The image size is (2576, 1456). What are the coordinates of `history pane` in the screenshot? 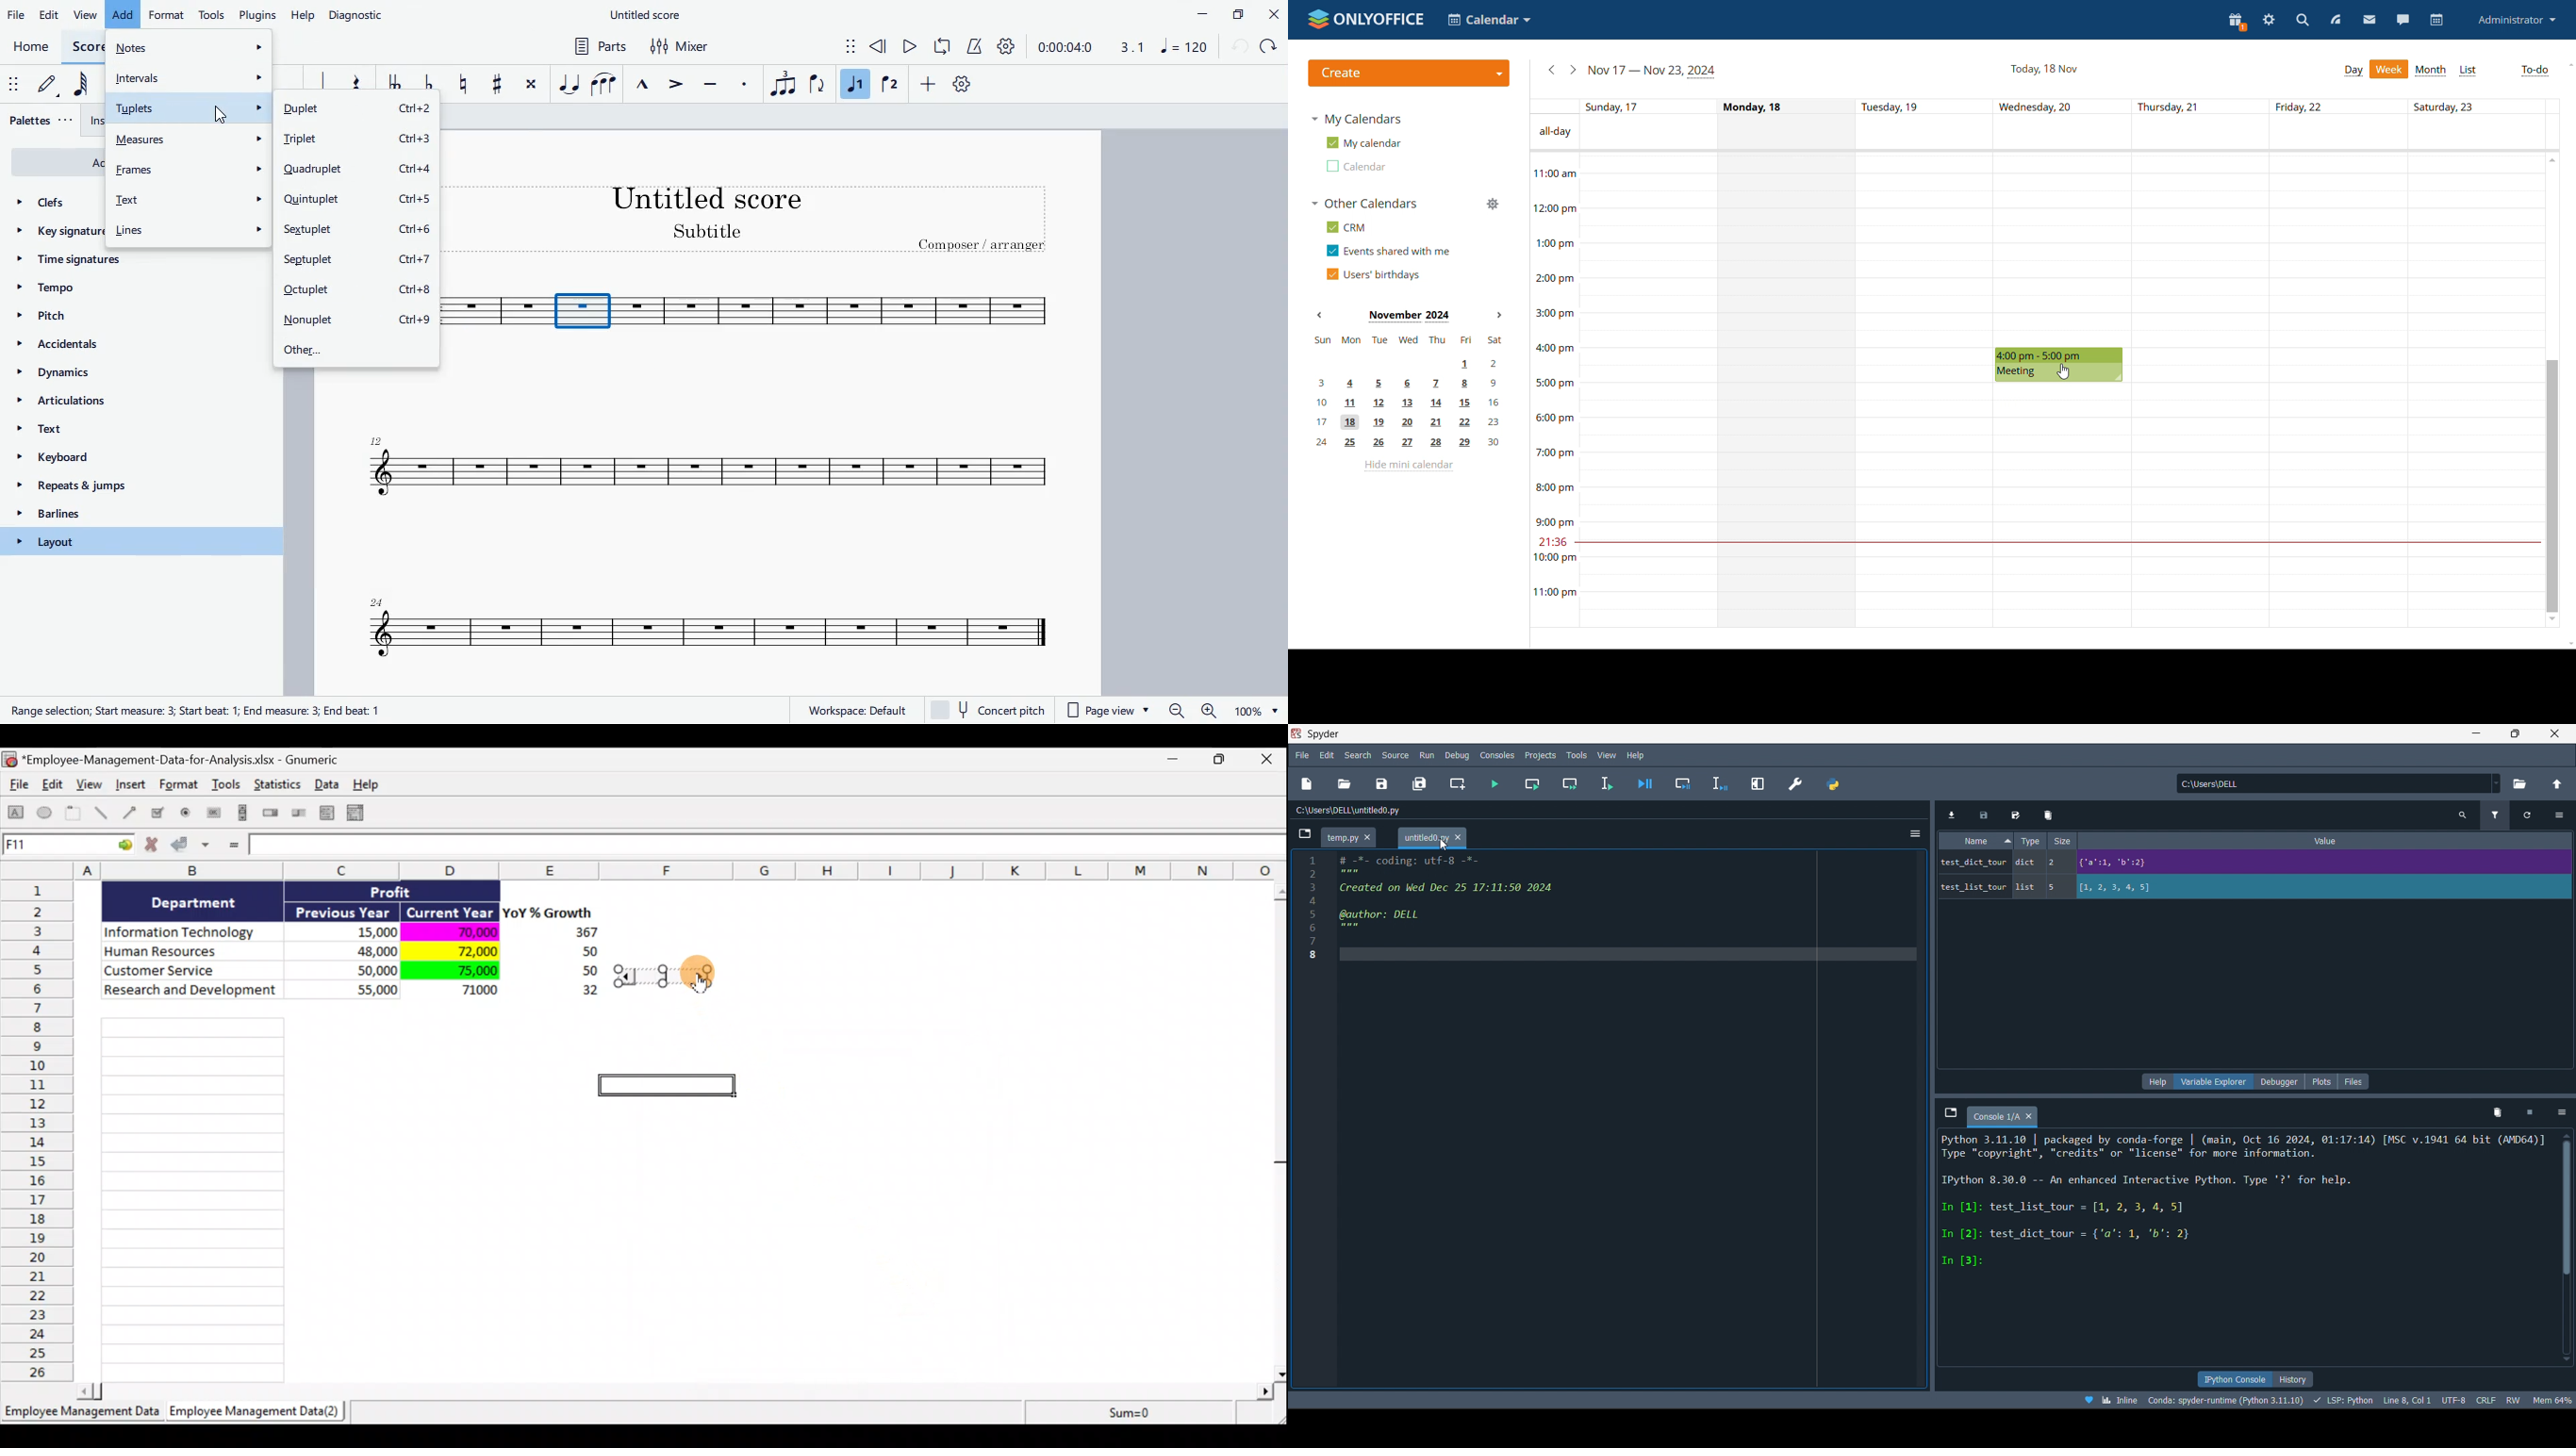 It's located at (2289, 1378).